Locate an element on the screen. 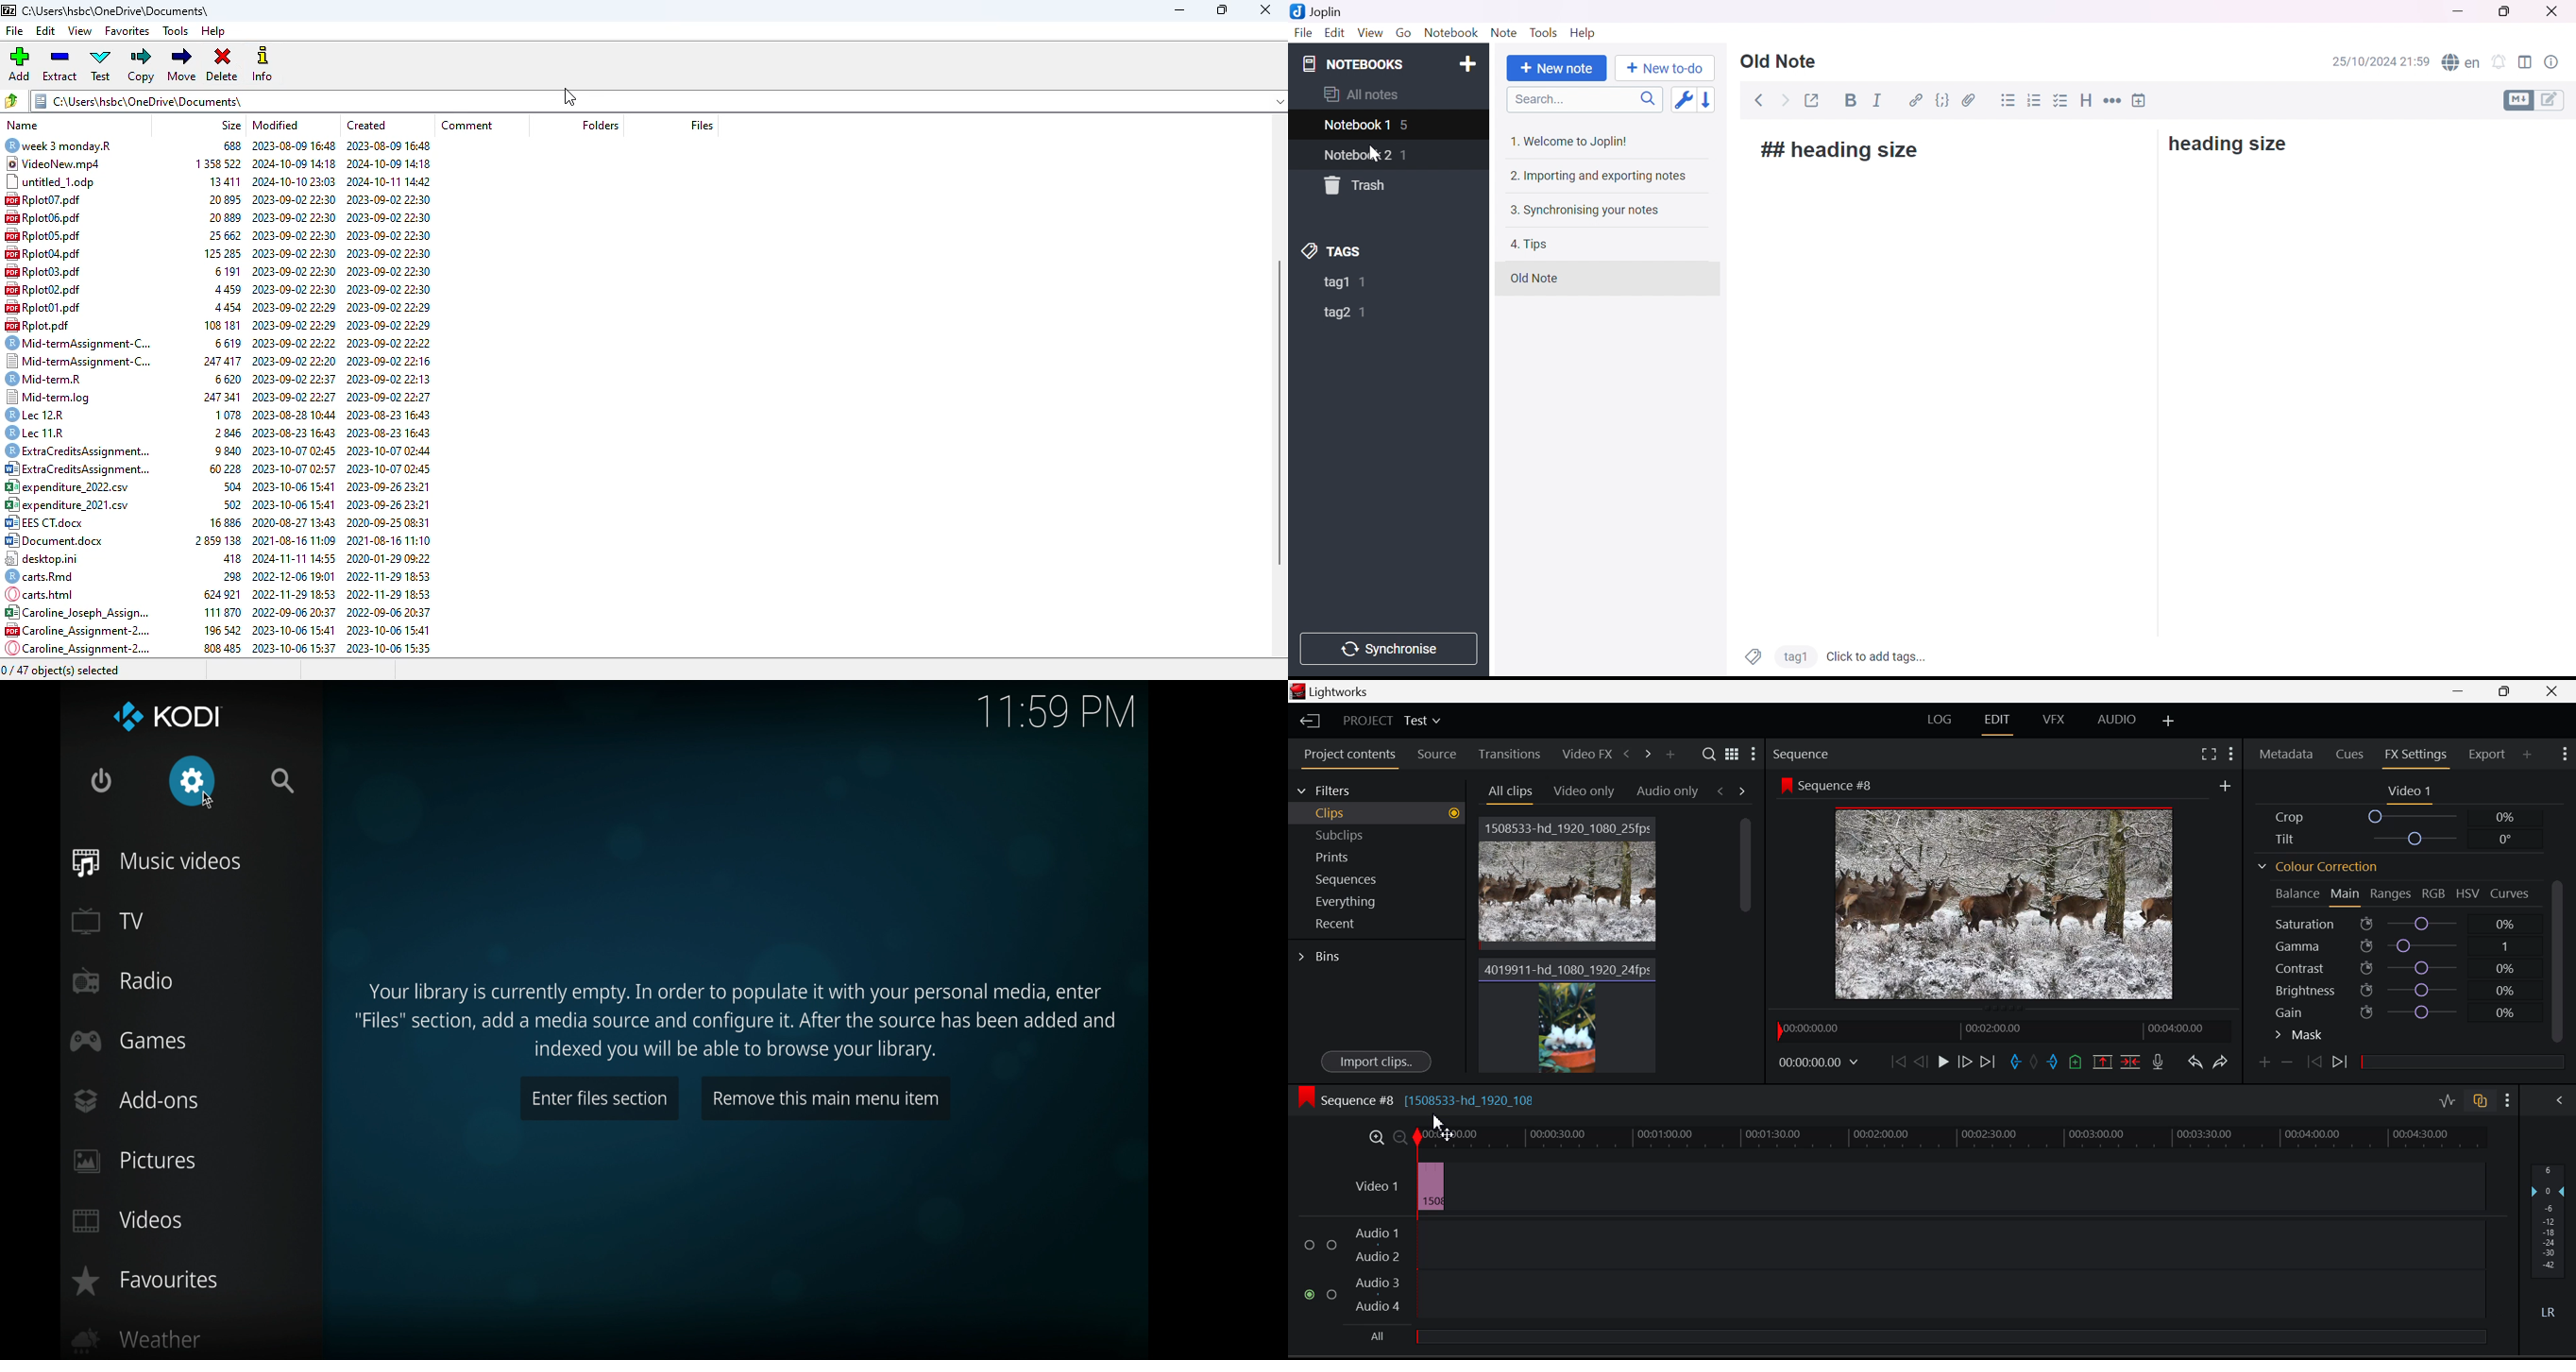 This screenshot has width=2576, height=1372. Notebook is located at coordinates (1448, 34).